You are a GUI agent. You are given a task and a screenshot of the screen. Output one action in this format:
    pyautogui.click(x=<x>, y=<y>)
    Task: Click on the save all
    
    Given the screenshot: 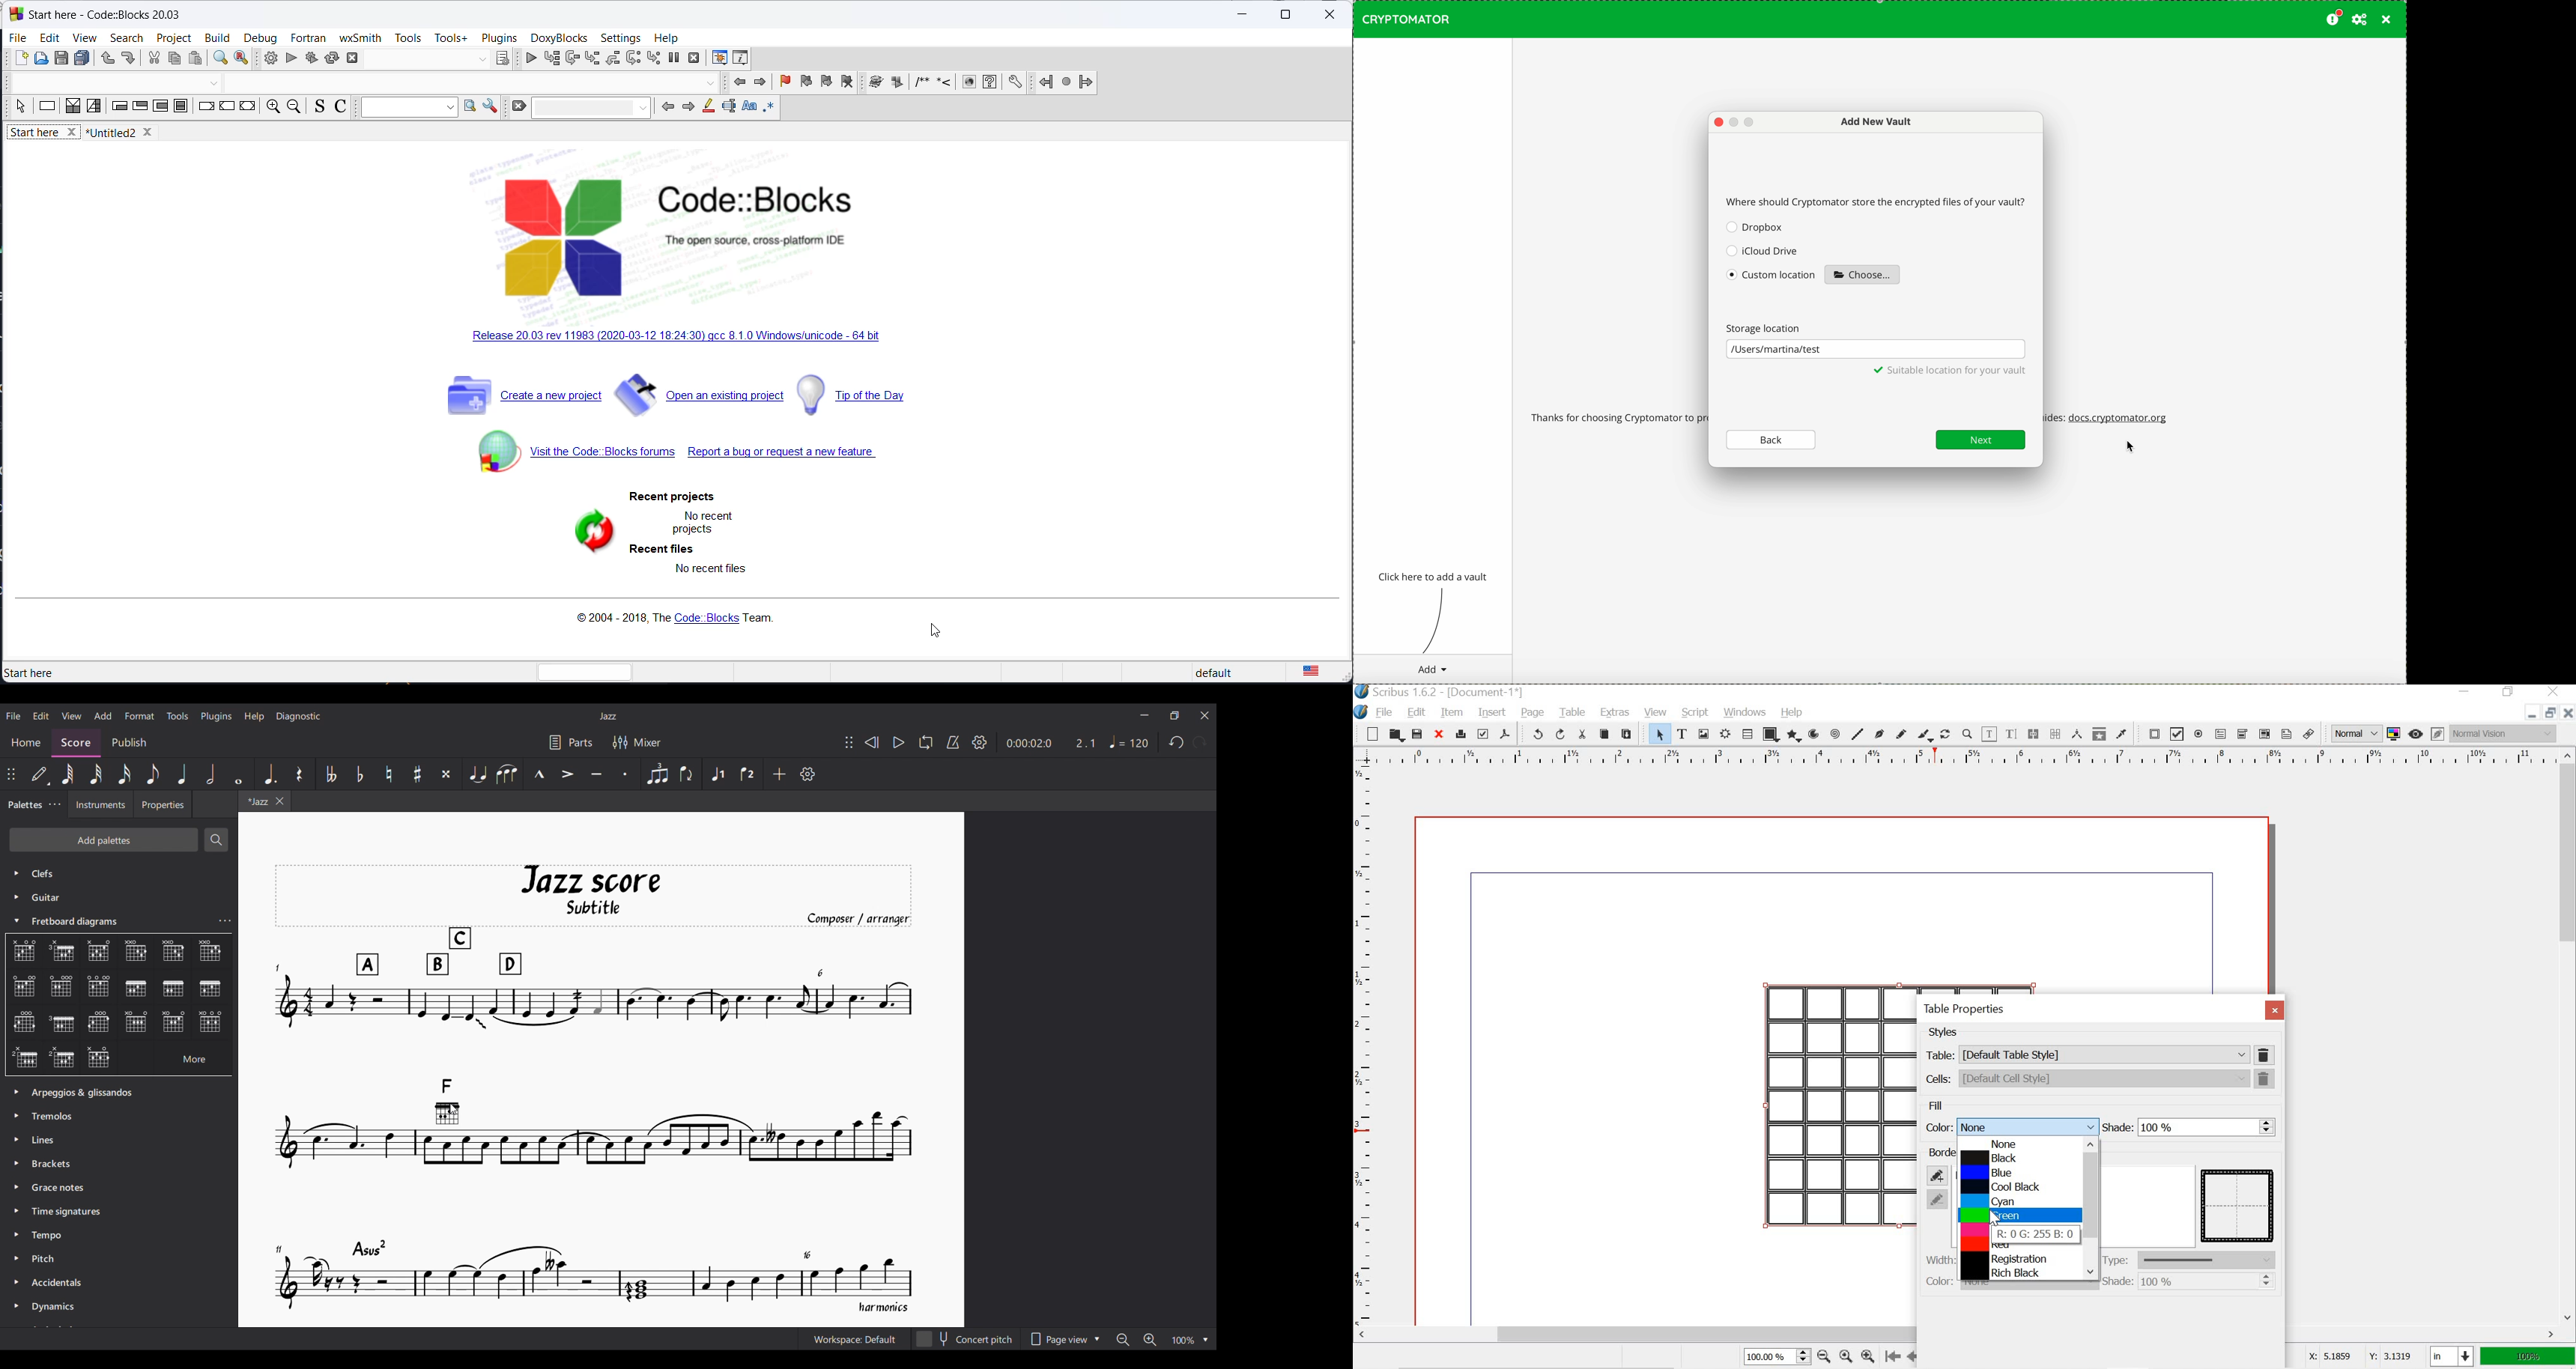 What is the action you would take?
    pyautogui.click(x=82, y=59)
    